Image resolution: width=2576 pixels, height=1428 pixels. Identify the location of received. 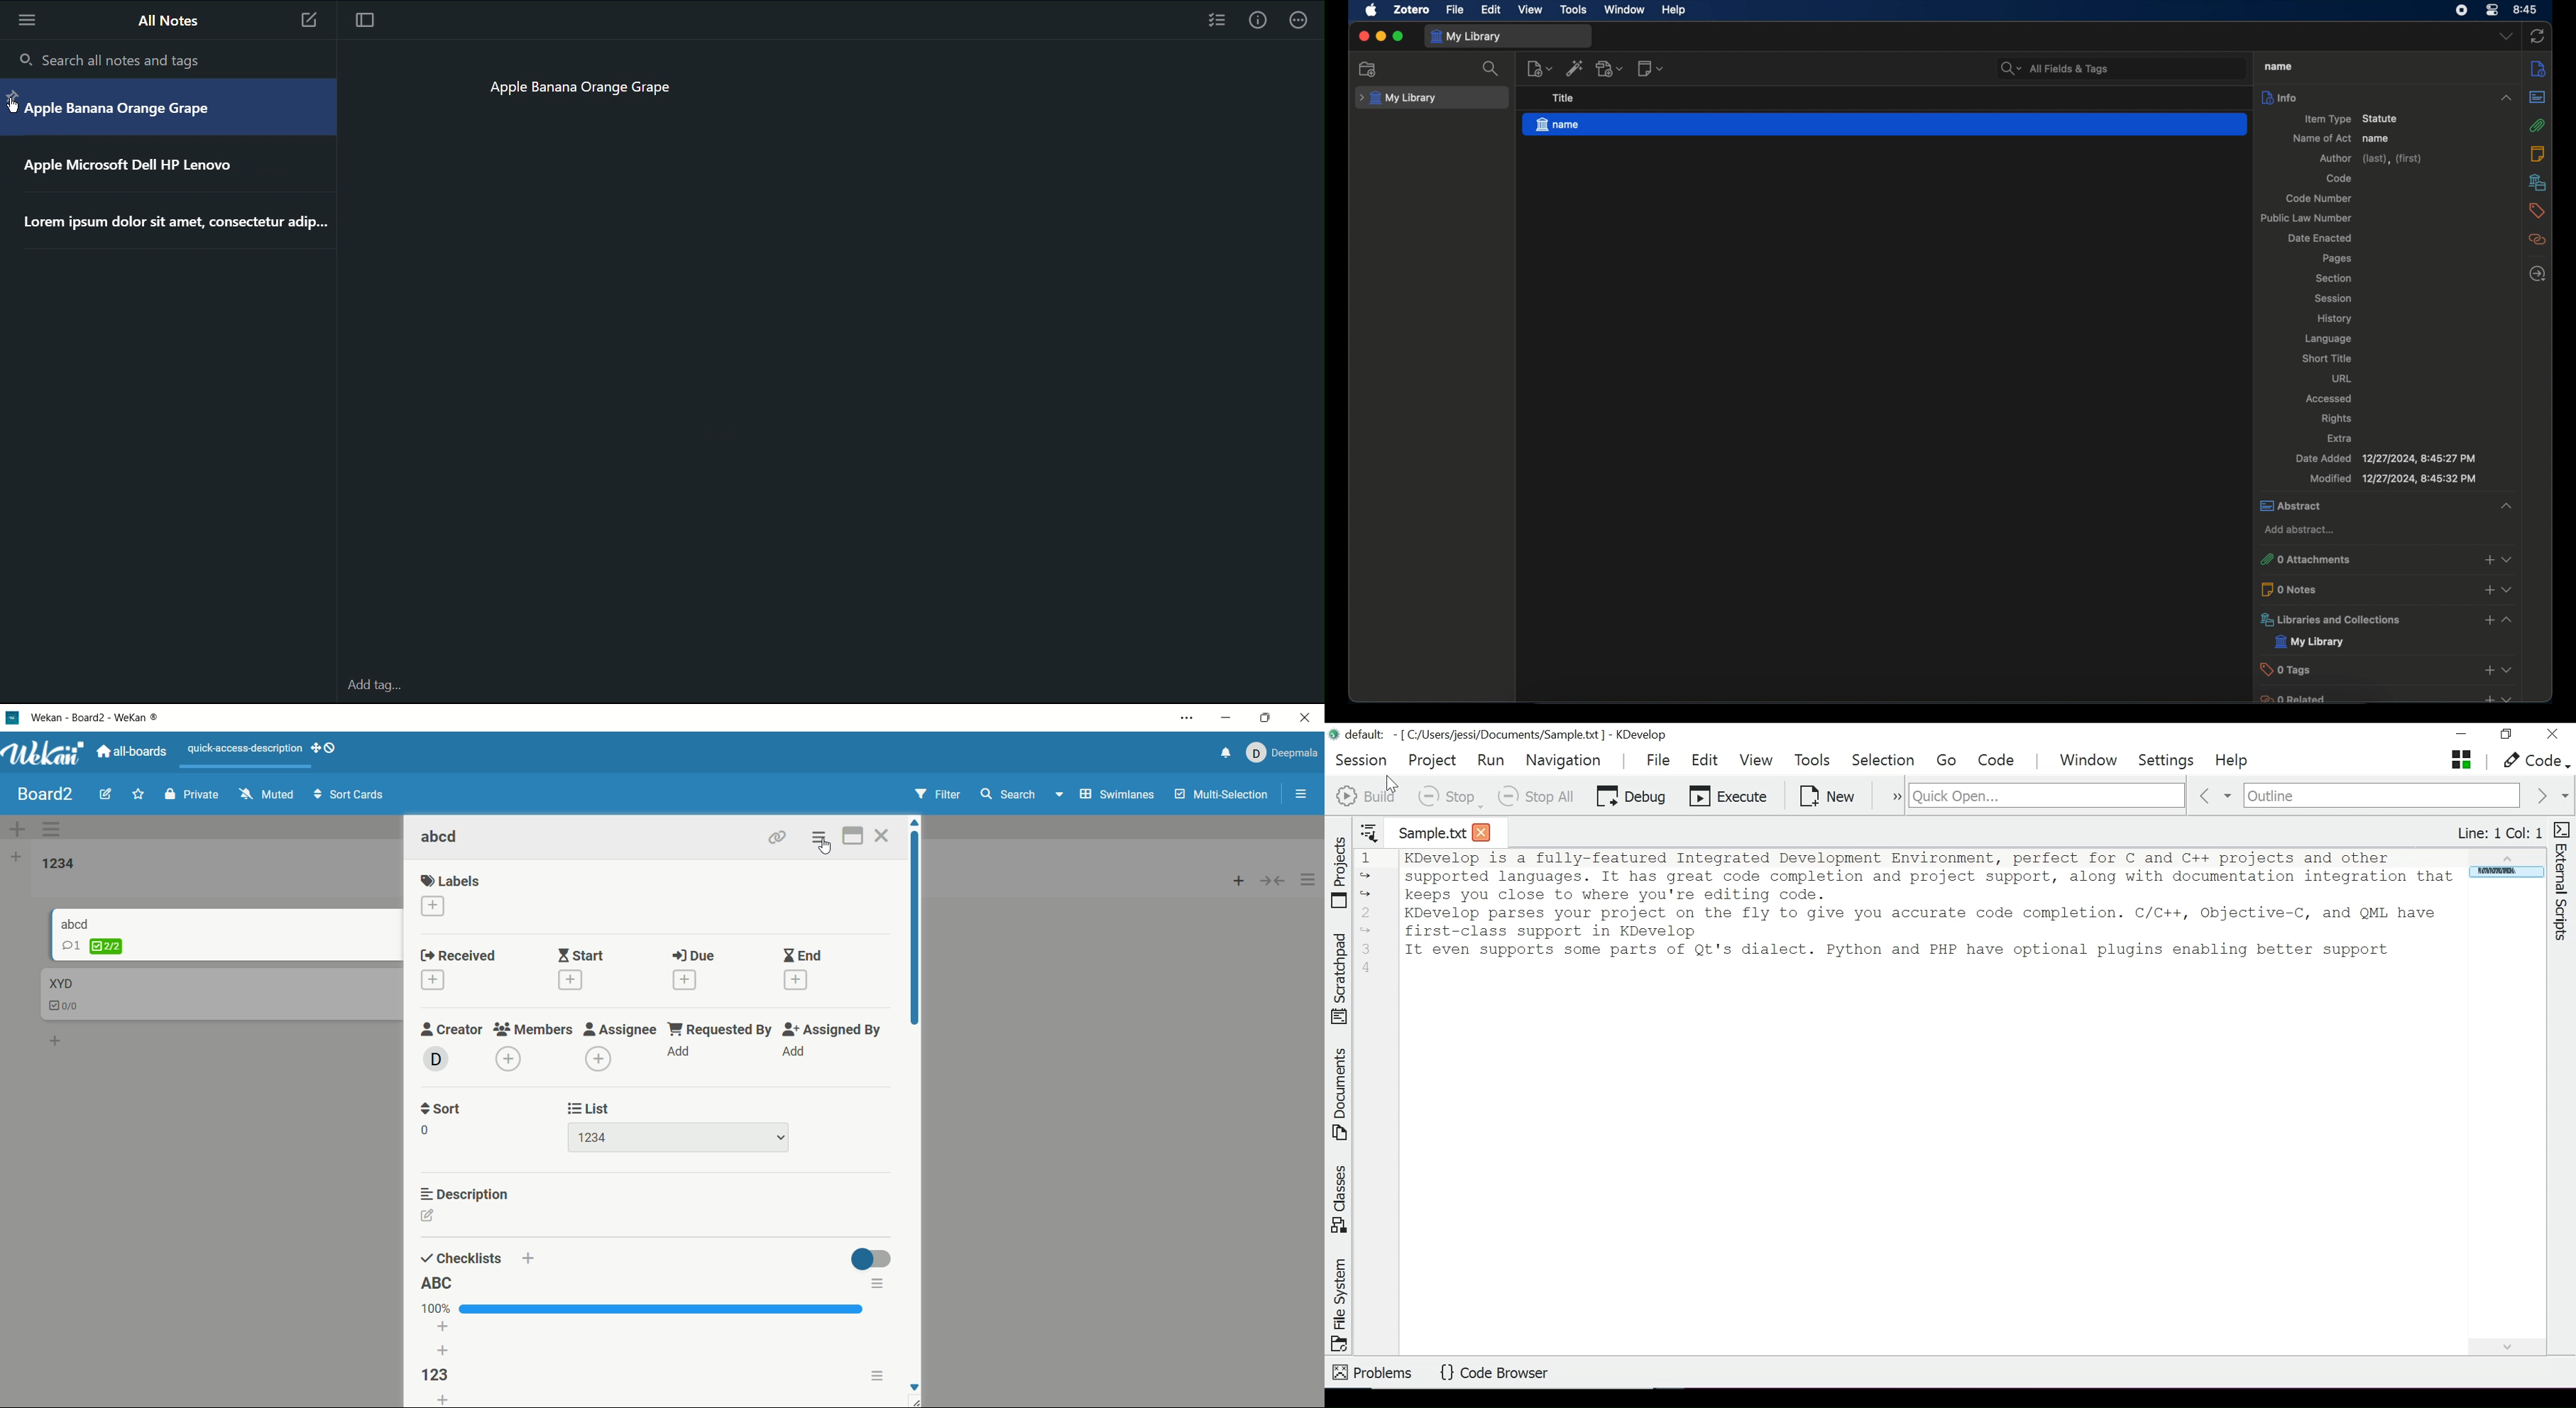
(456, 972).